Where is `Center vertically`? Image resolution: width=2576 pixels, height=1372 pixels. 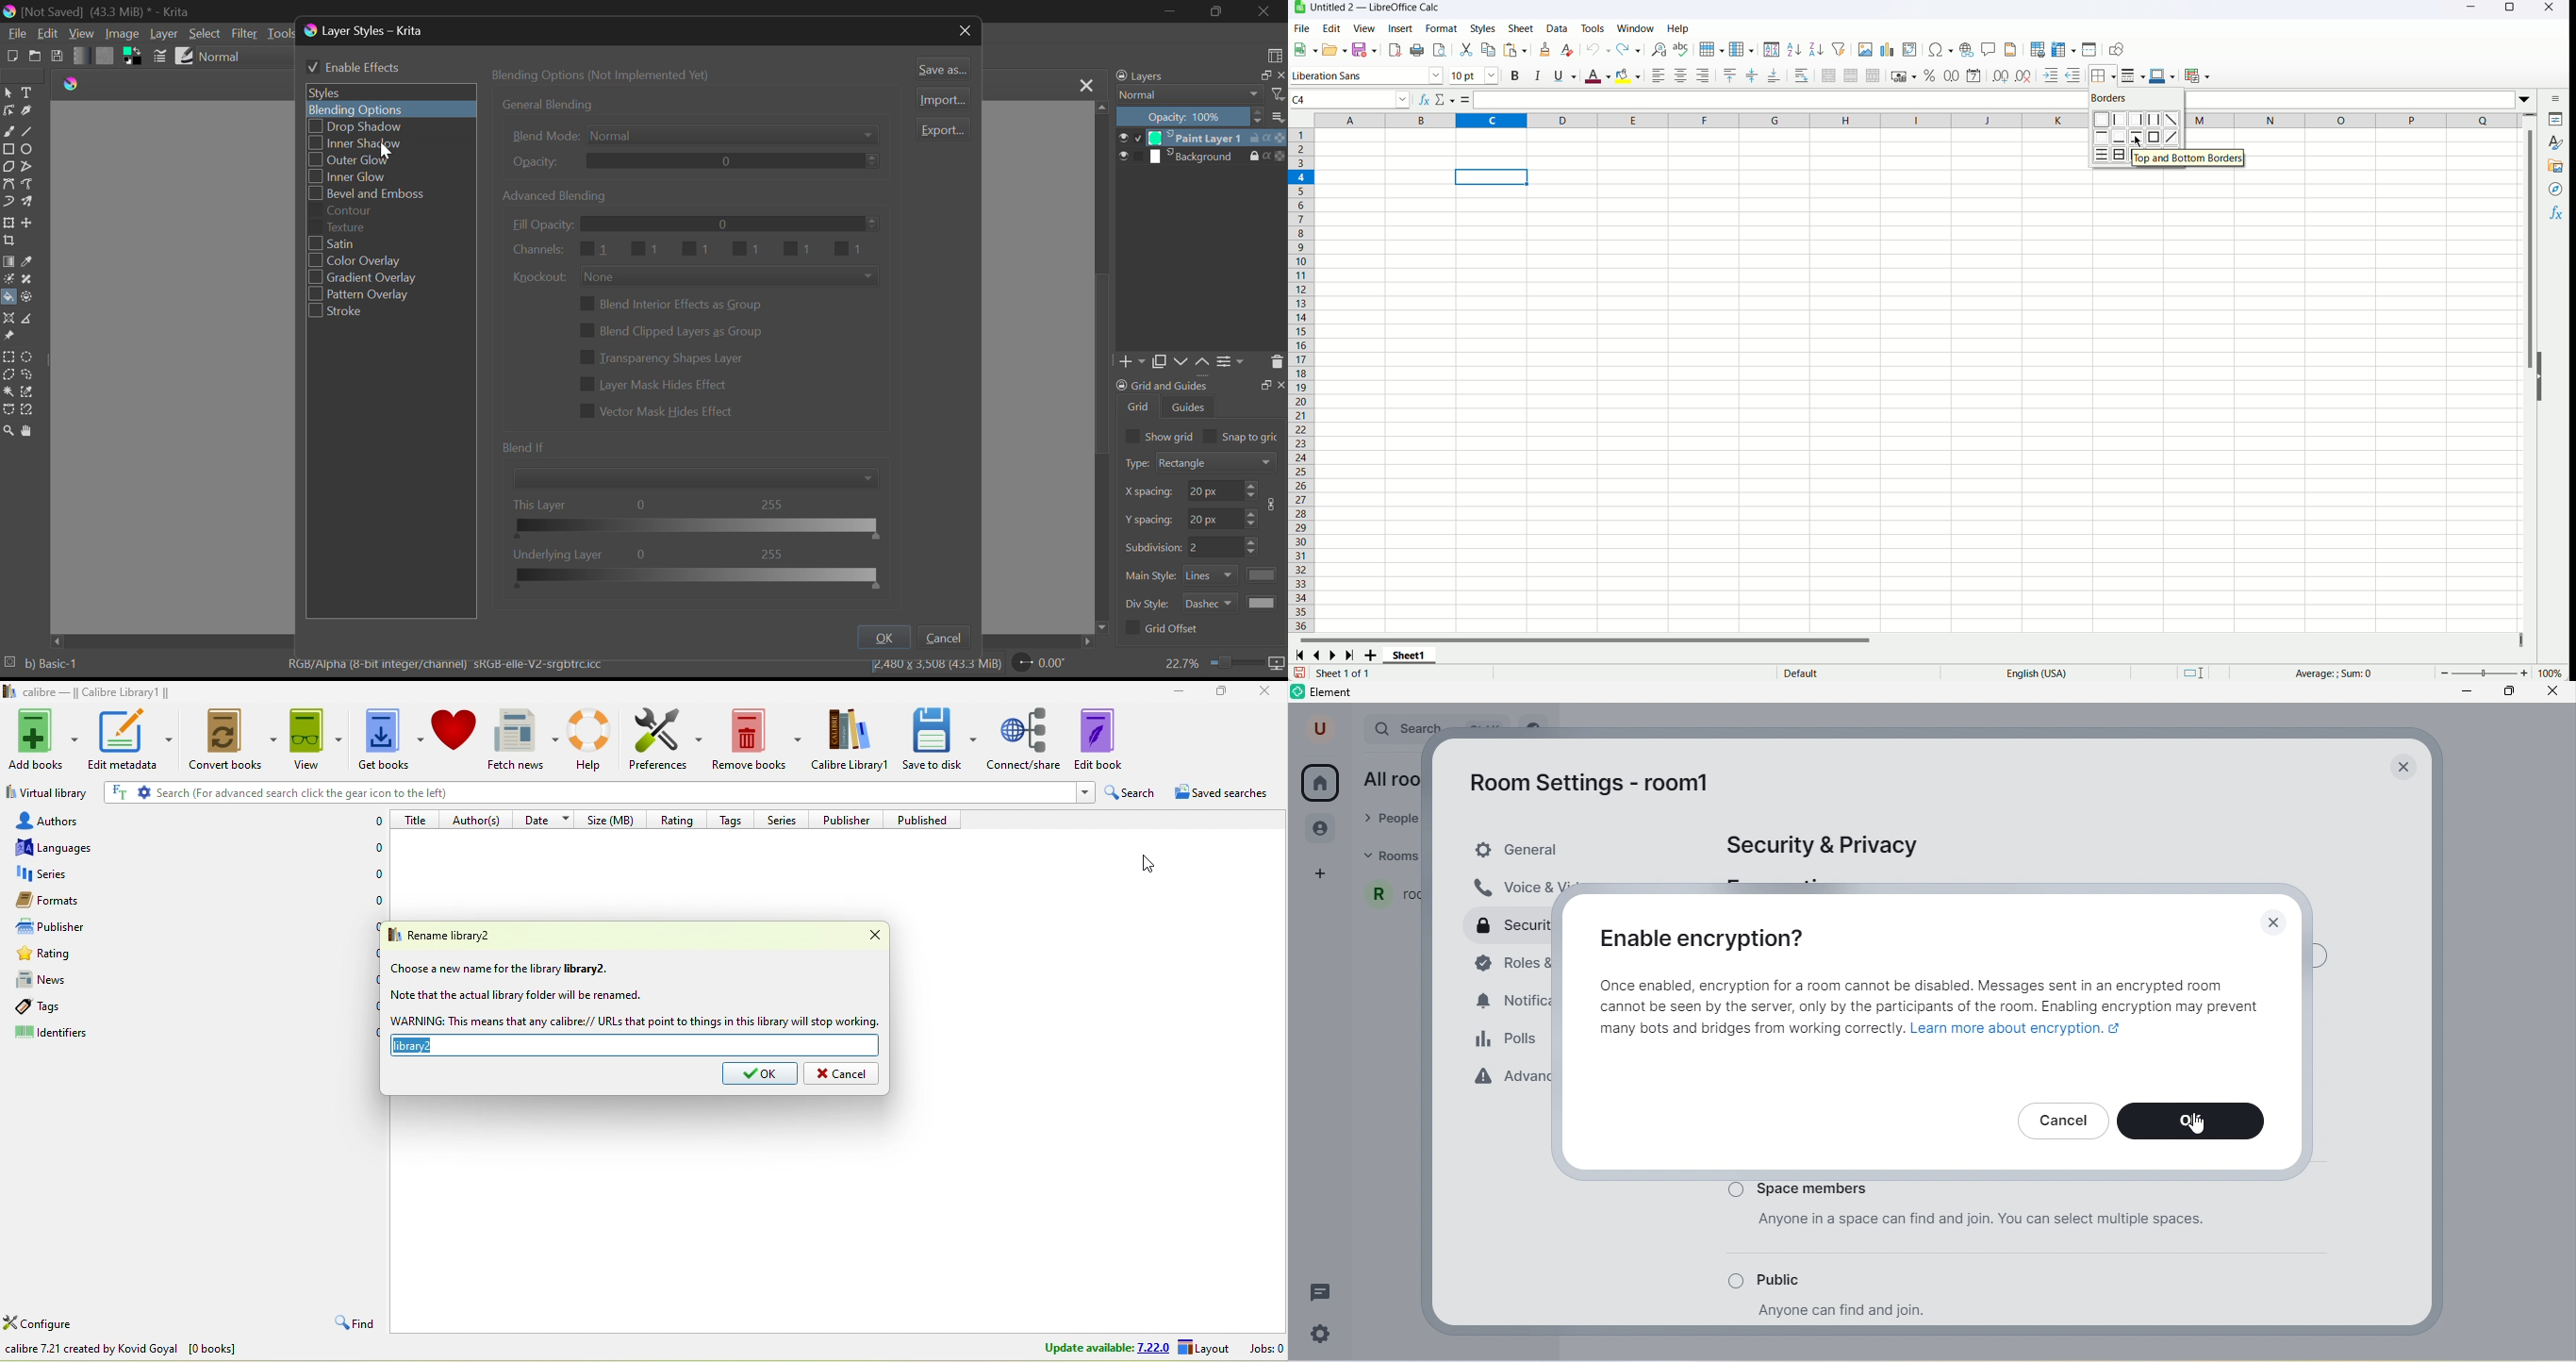
Center vertically is located at coordinates (1753, 75).